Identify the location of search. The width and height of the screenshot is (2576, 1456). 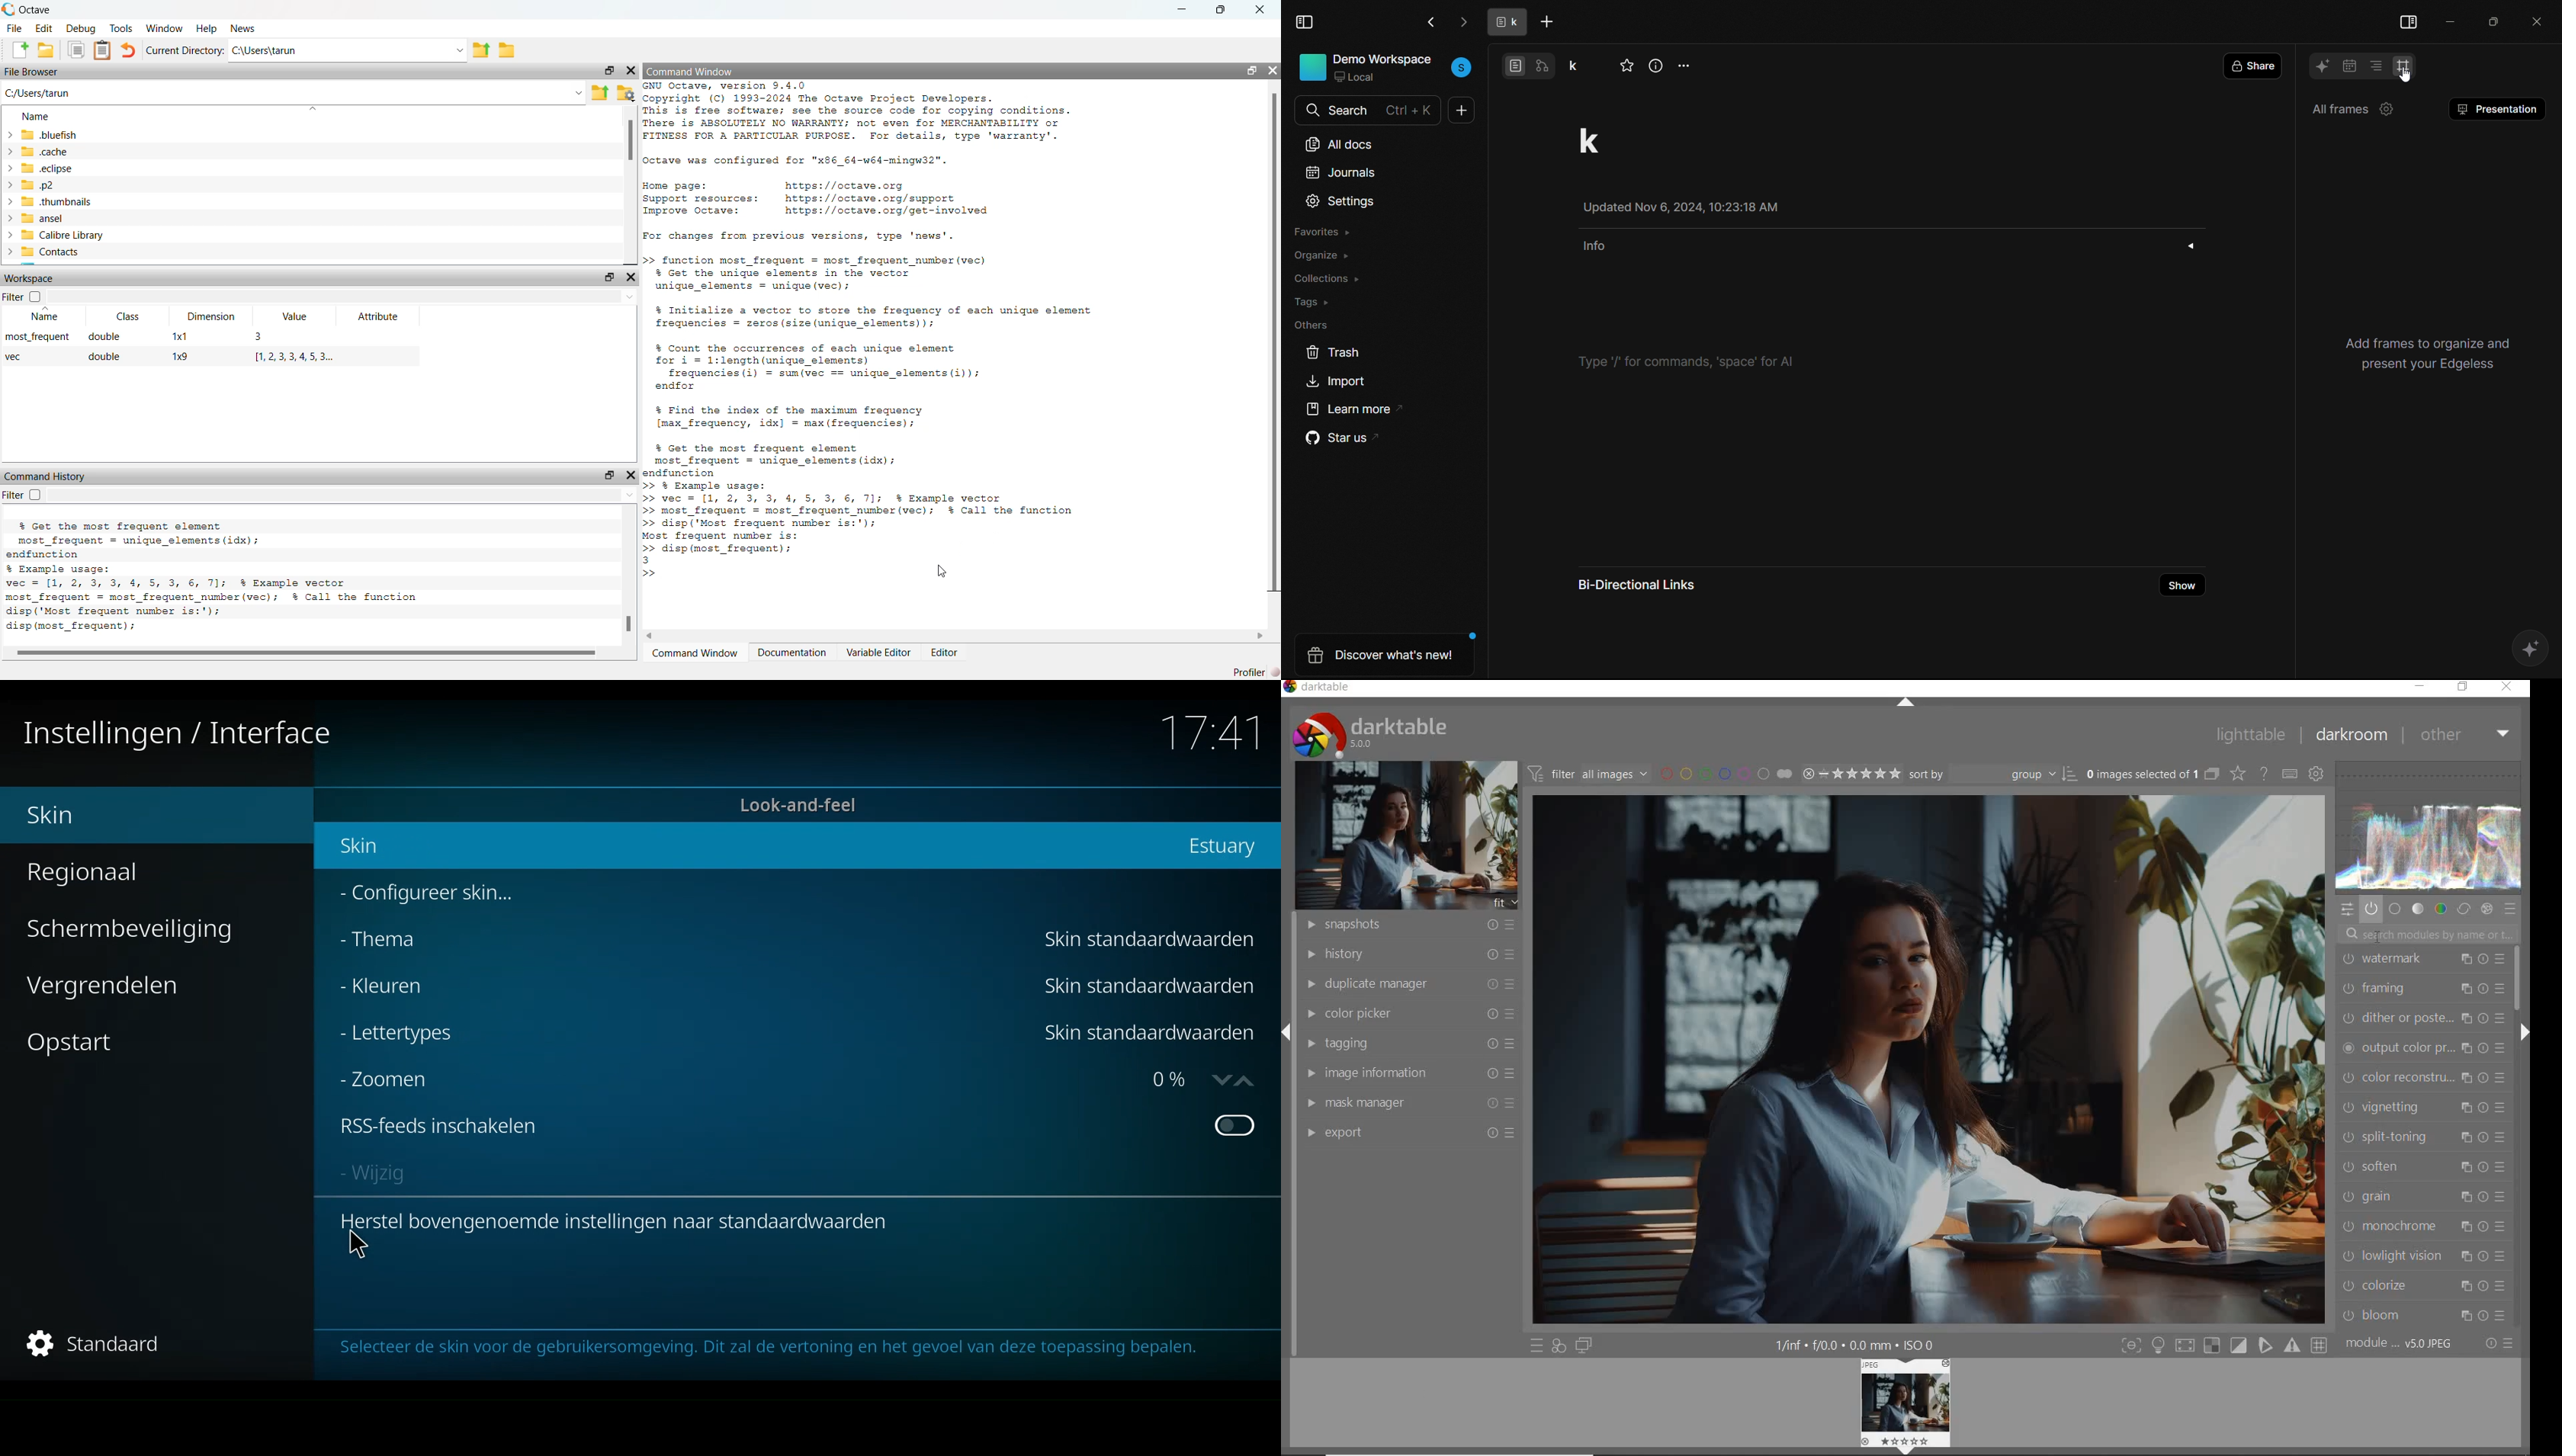
(1310, 111).